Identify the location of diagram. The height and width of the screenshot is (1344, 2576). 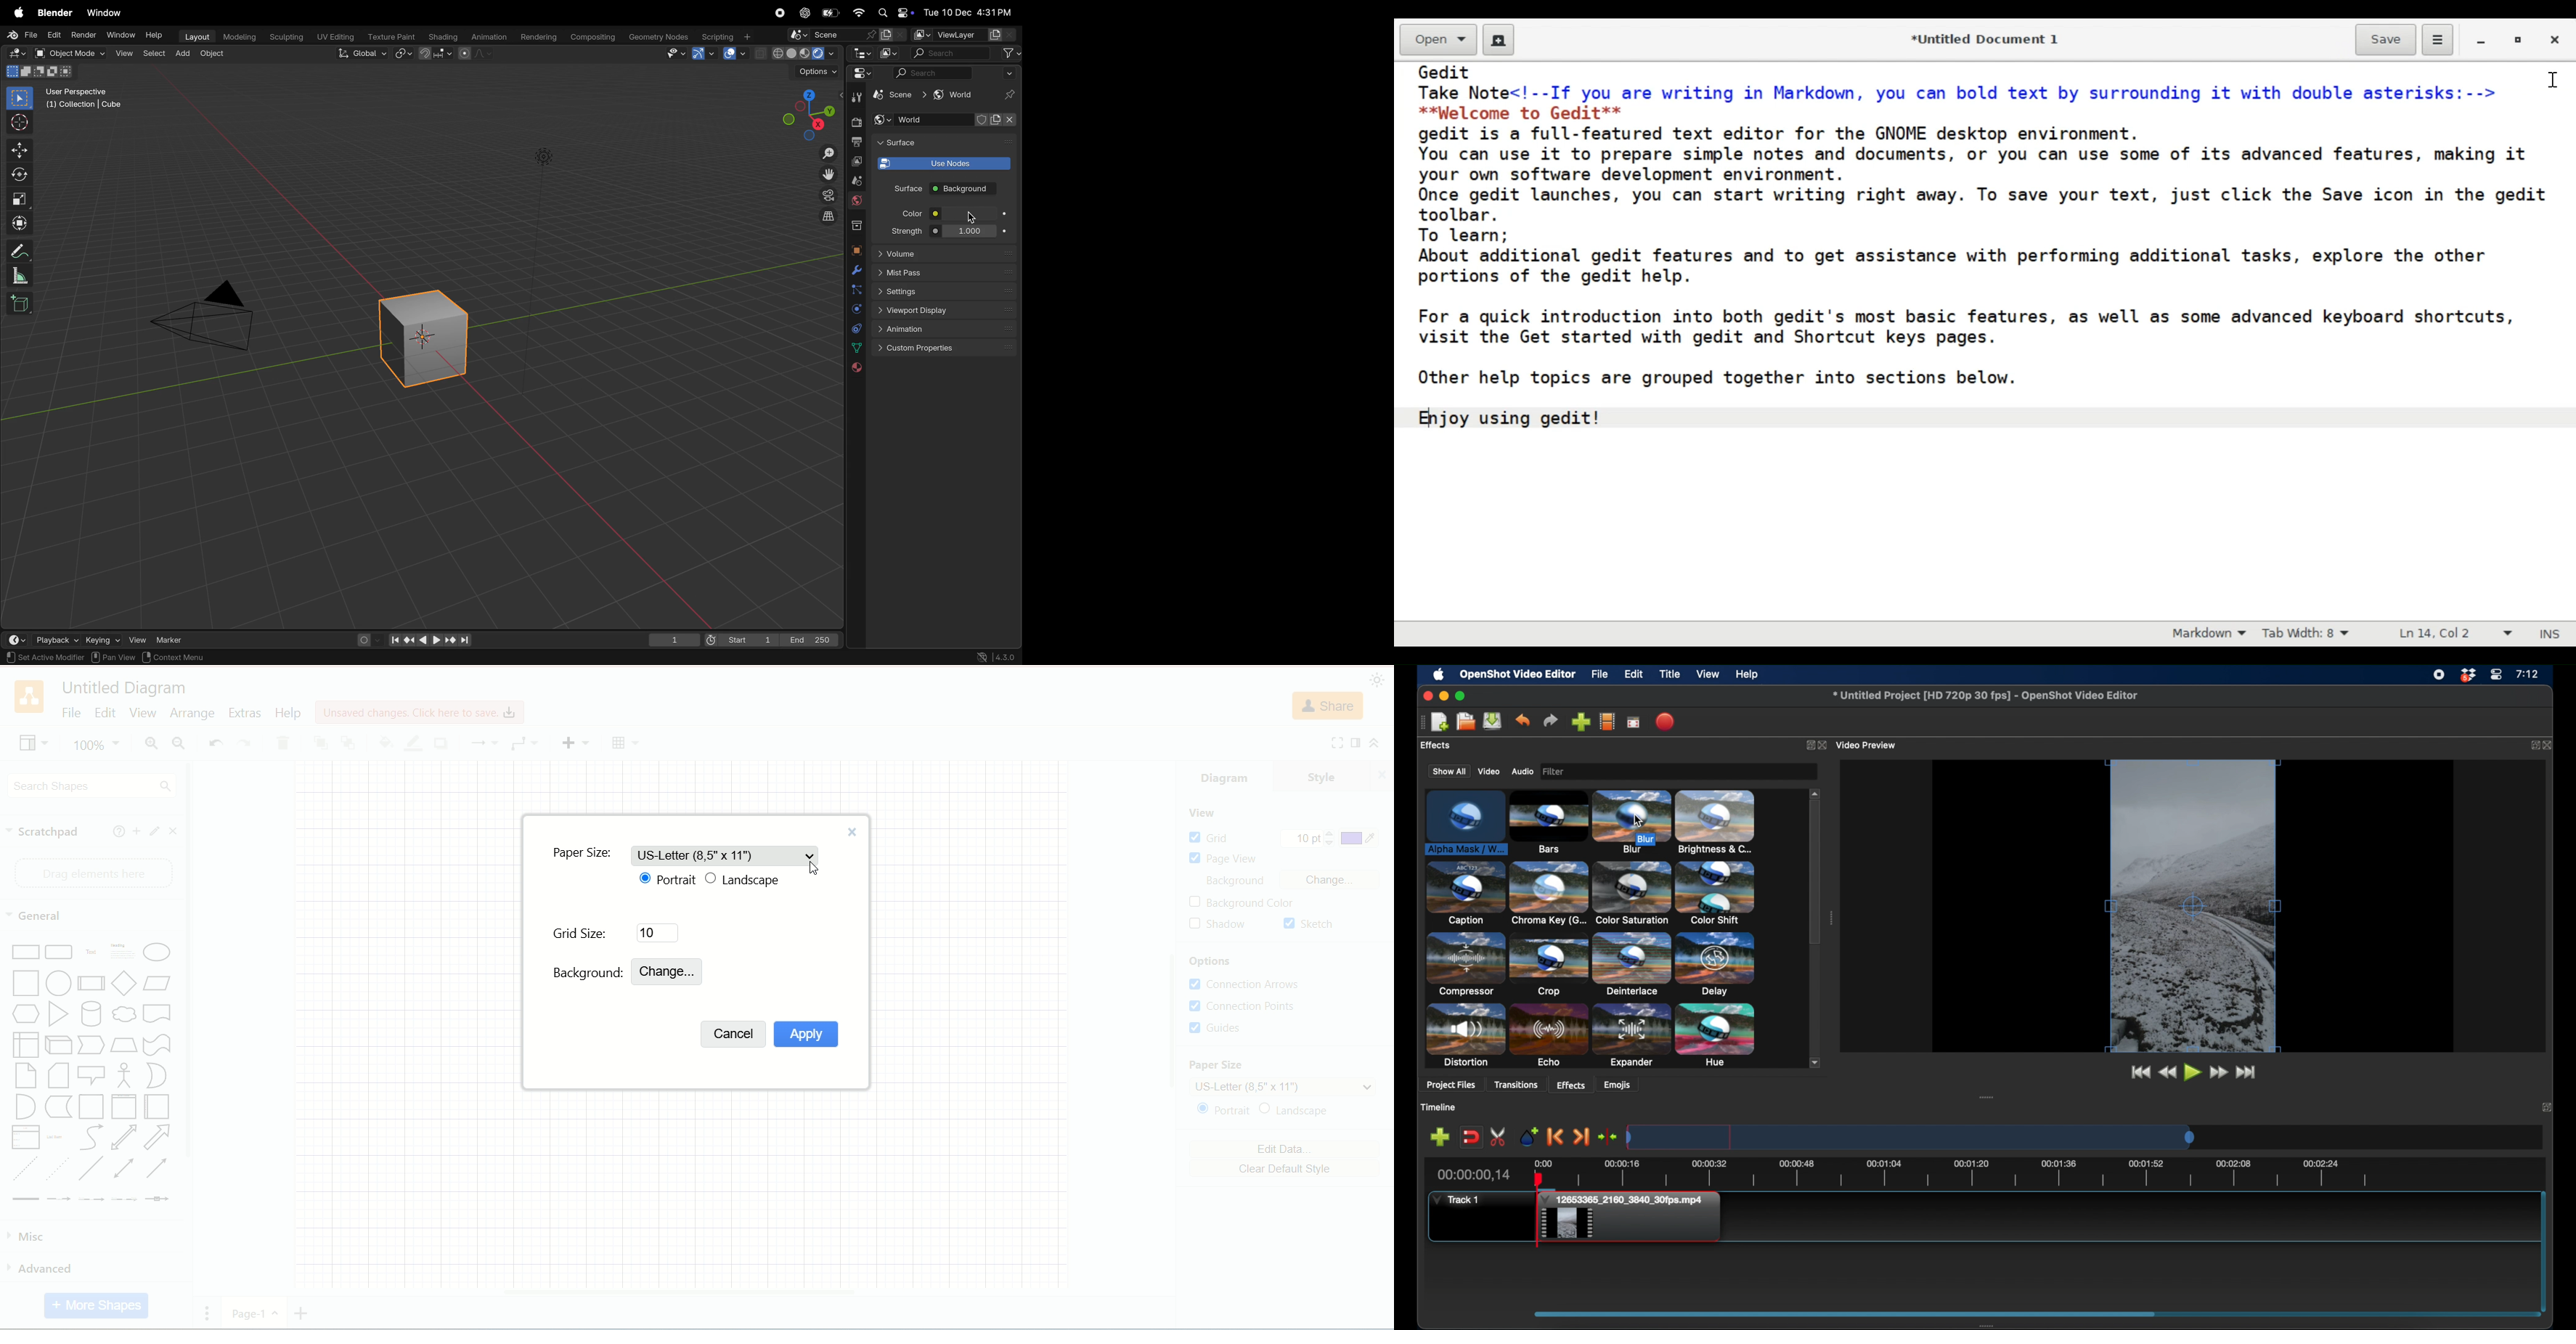
(1227, 775).